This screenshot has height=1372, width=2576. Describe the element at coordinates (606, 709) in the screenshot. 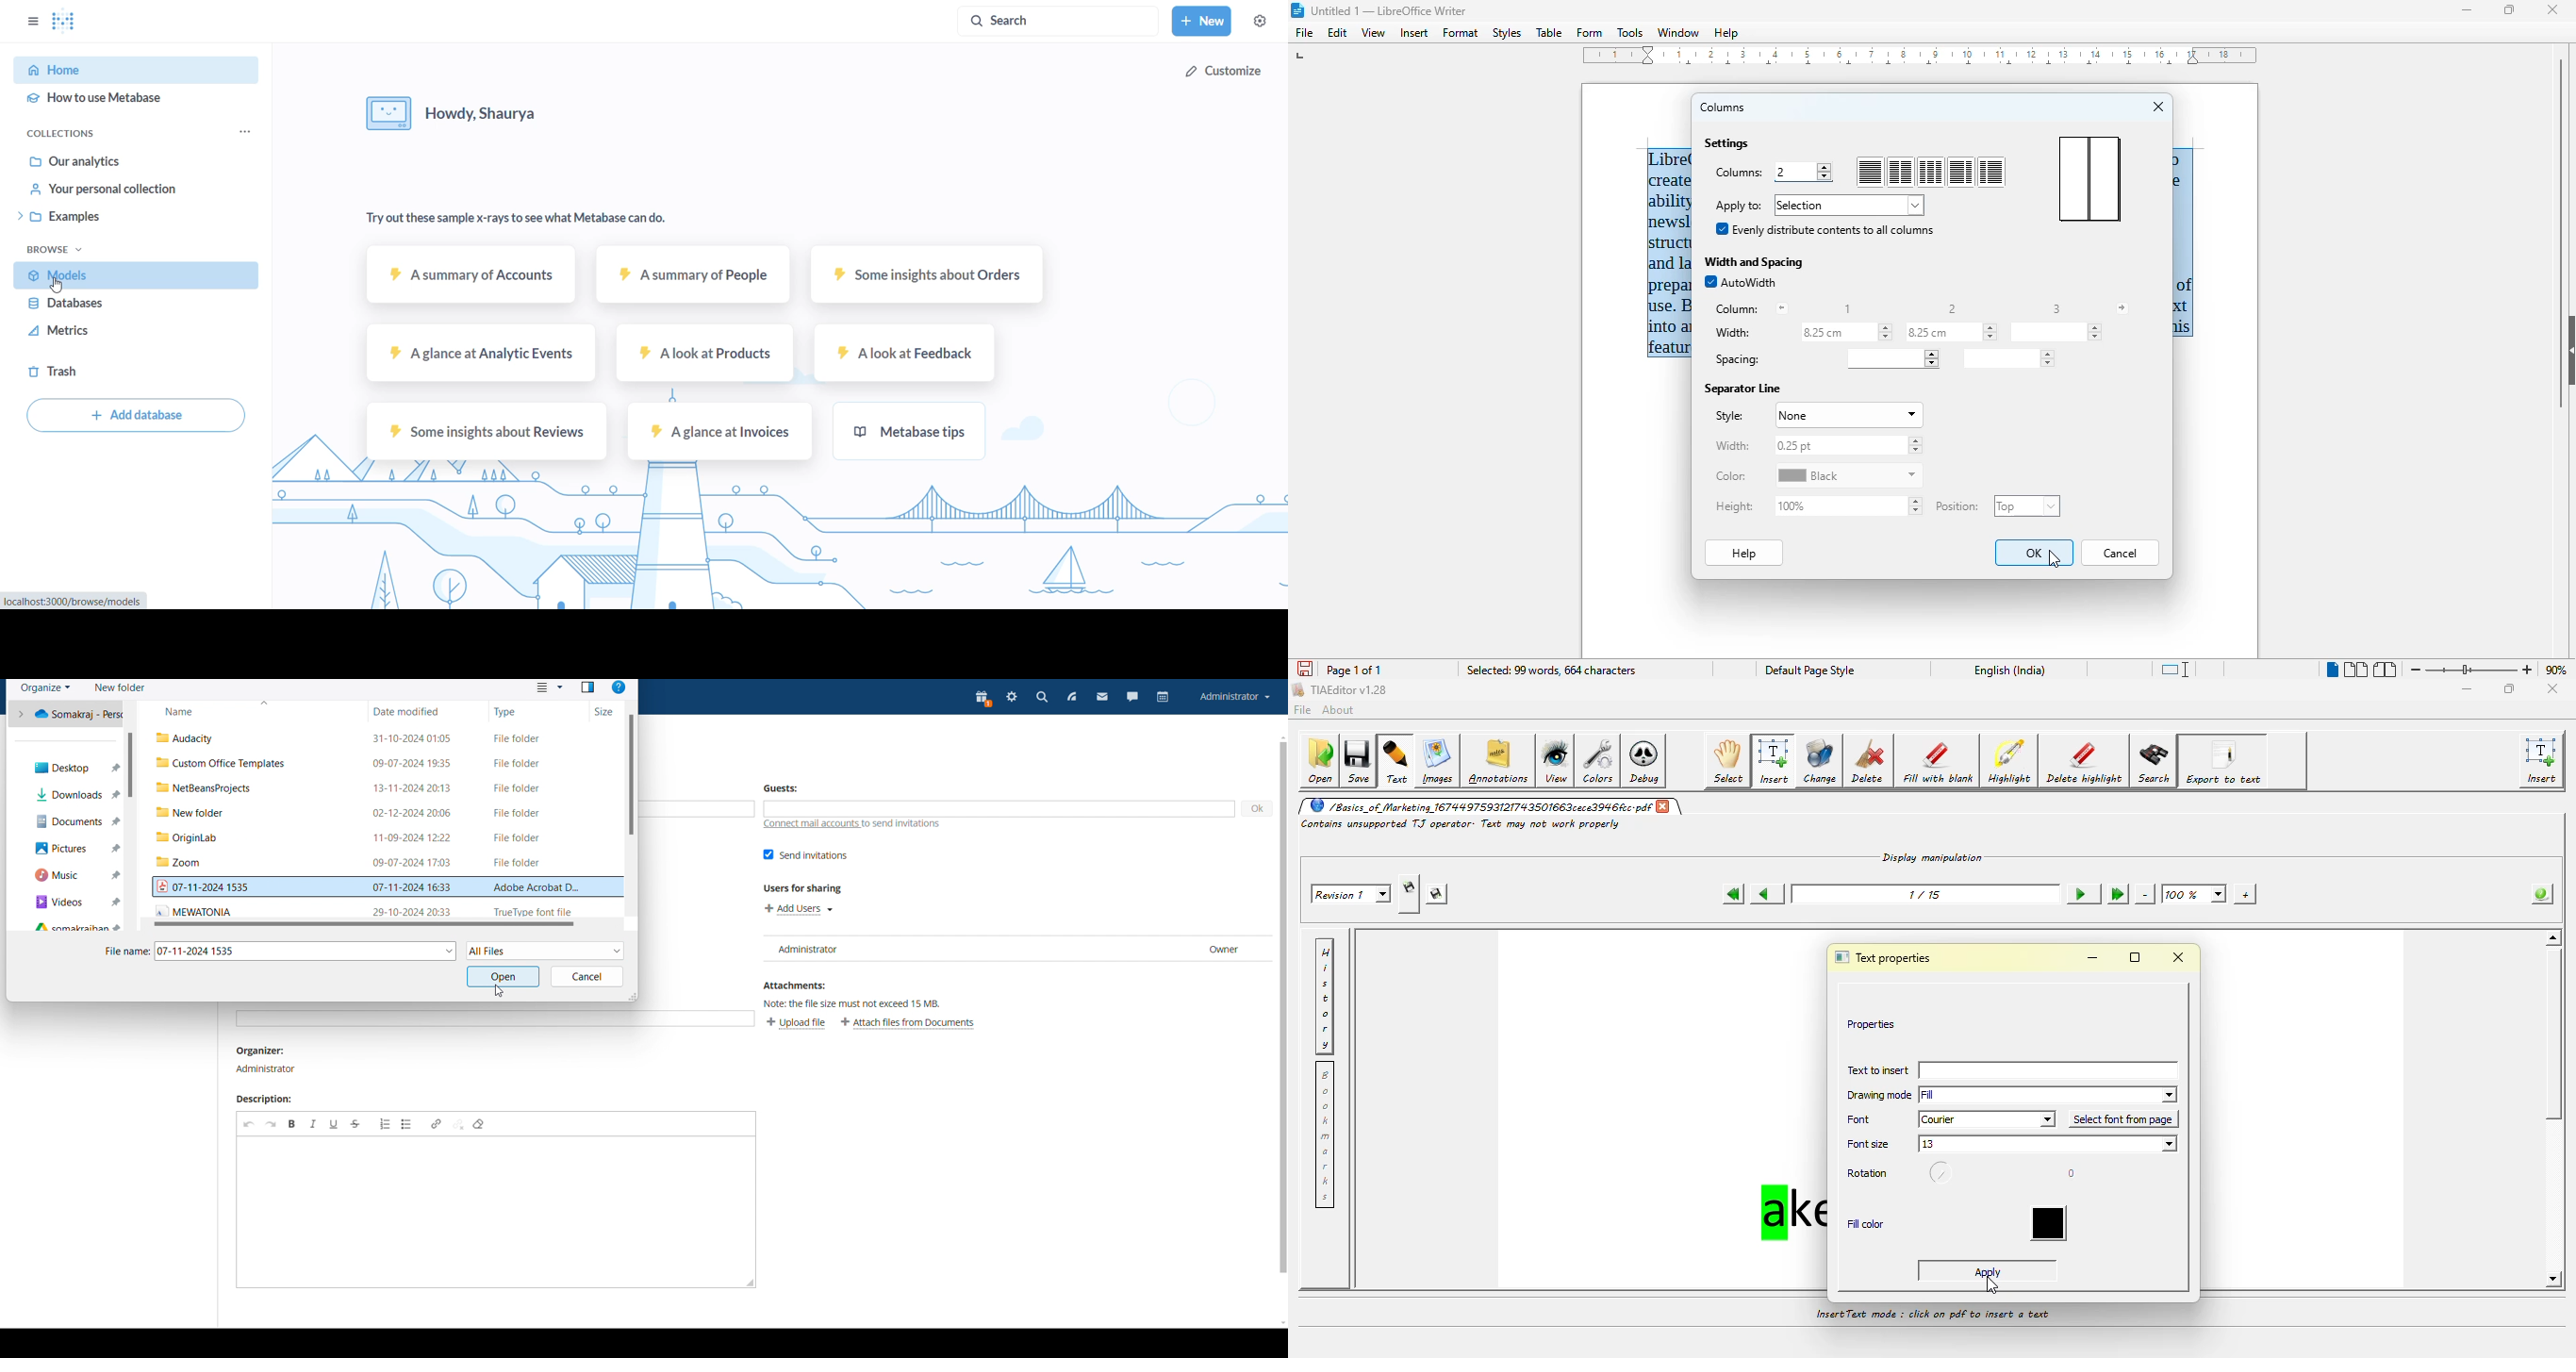

I see `size` at that location.